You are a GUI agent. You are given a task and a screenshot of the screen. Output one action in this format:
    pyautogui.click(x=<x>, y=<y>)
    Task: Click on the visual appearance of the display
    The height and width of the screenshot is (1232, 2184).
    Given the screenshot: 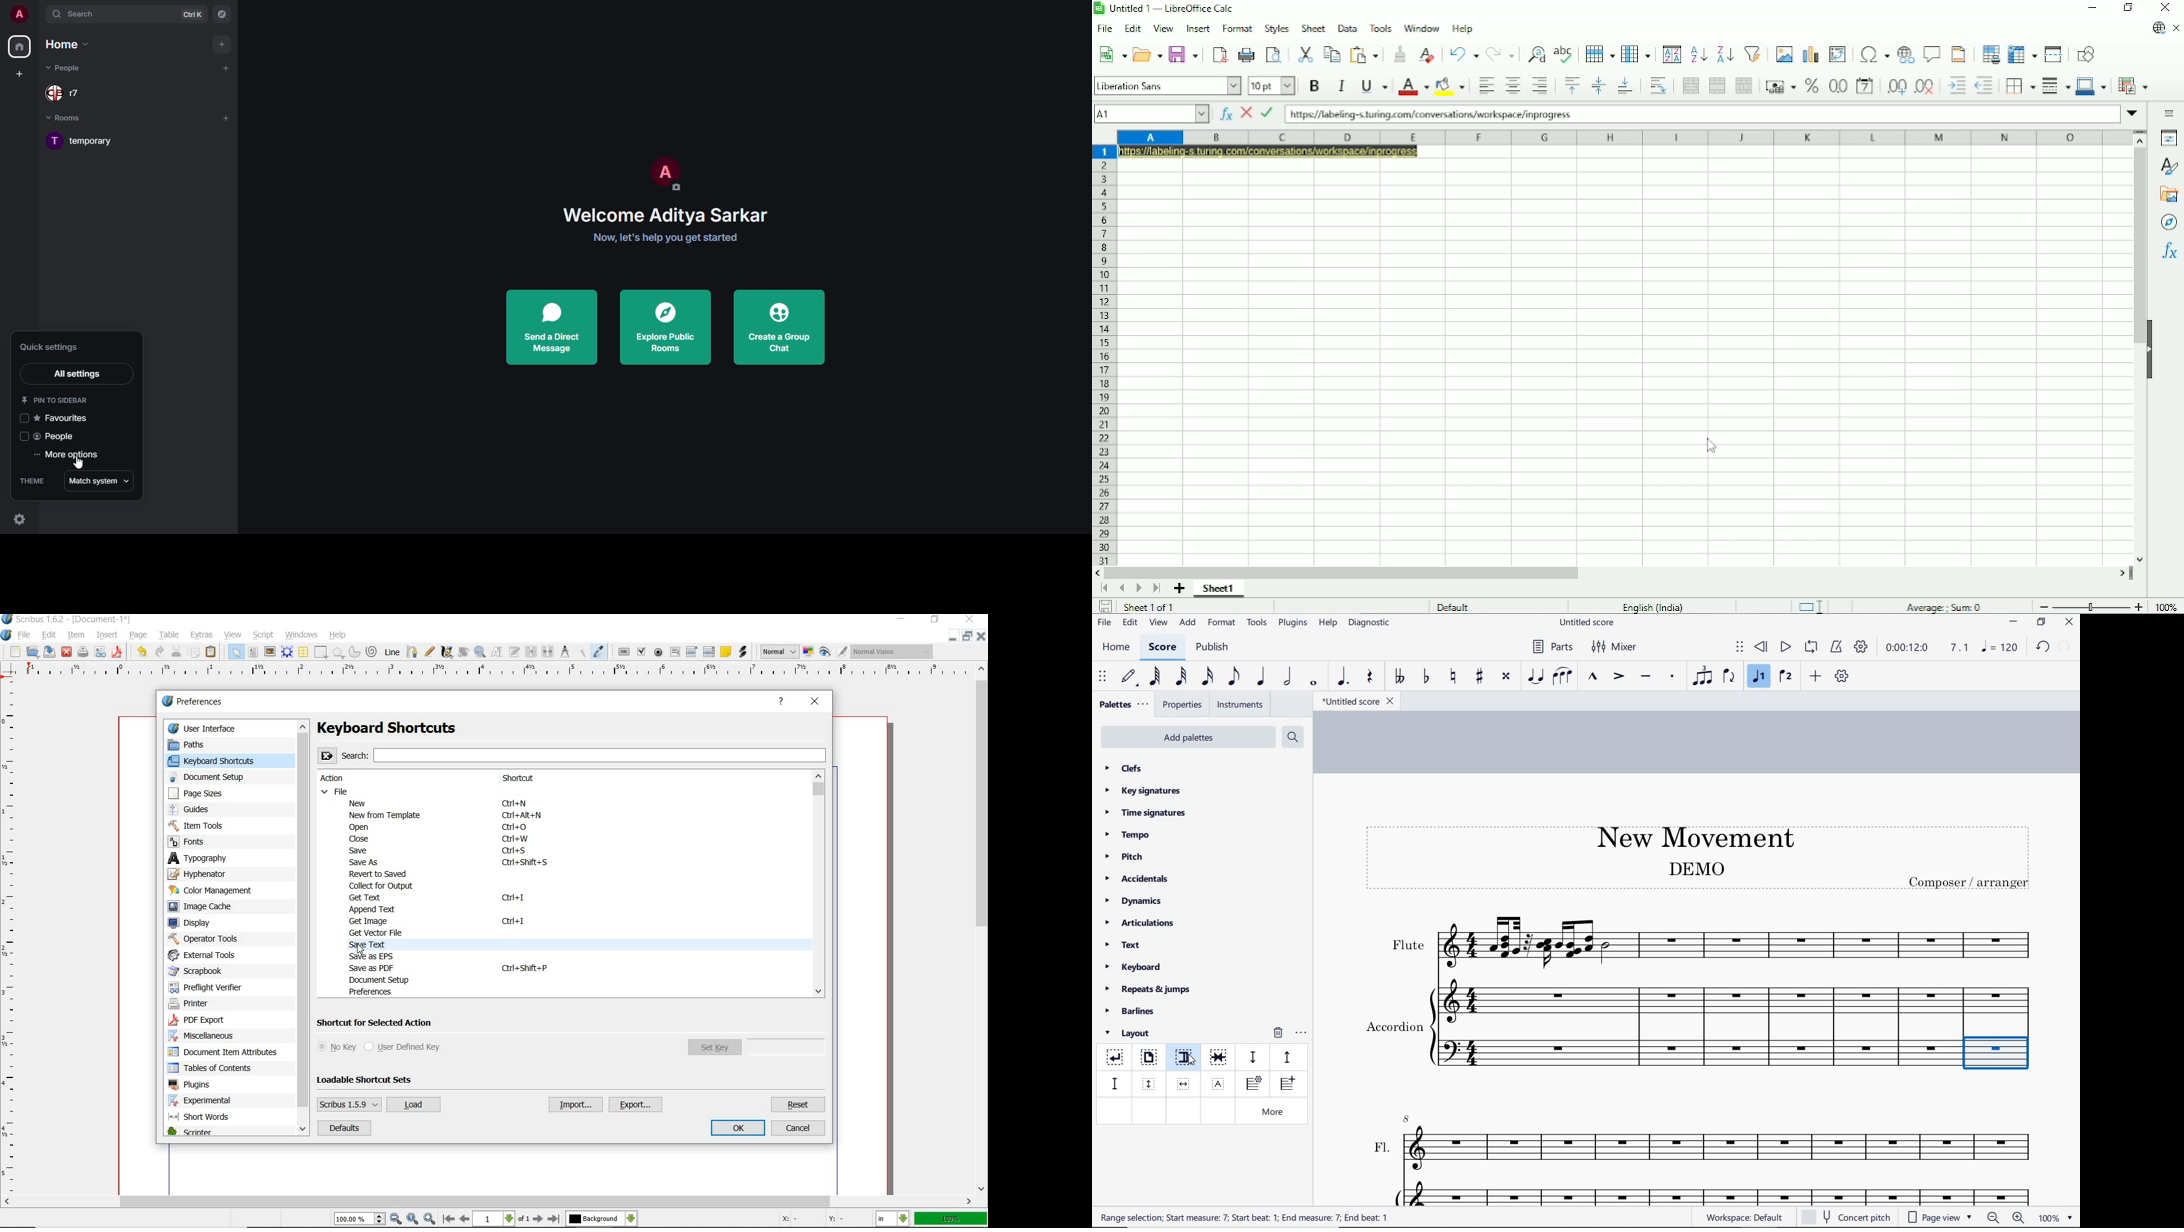 What is the action you would take?
    pyautogui.click(x=893, y=651)
    